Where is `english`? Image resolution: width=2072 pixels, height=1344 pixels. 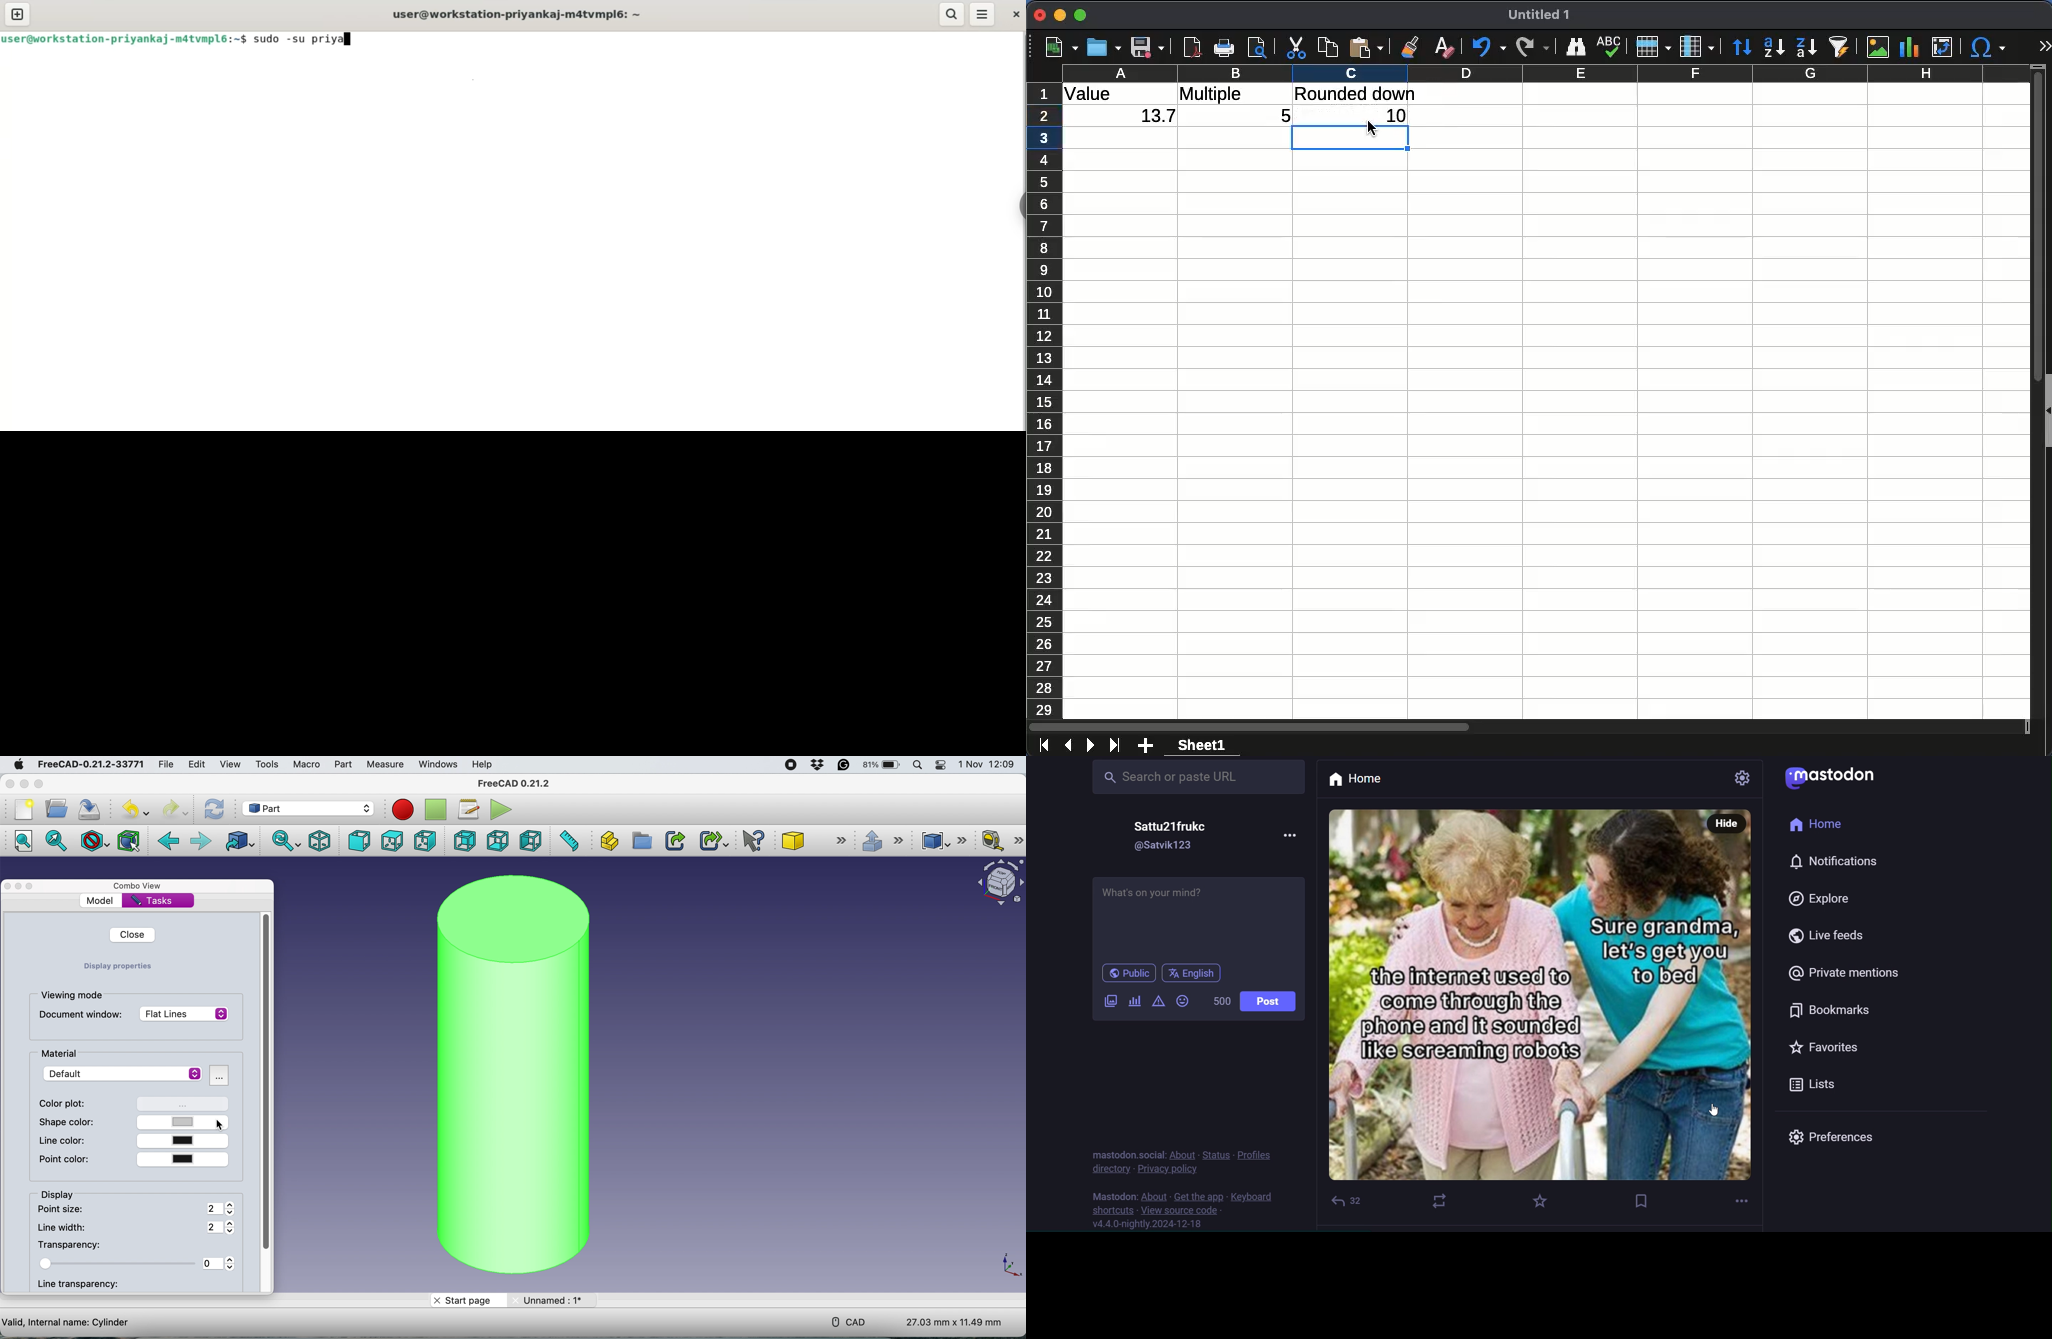
english is located at coordinates (1193, 975).